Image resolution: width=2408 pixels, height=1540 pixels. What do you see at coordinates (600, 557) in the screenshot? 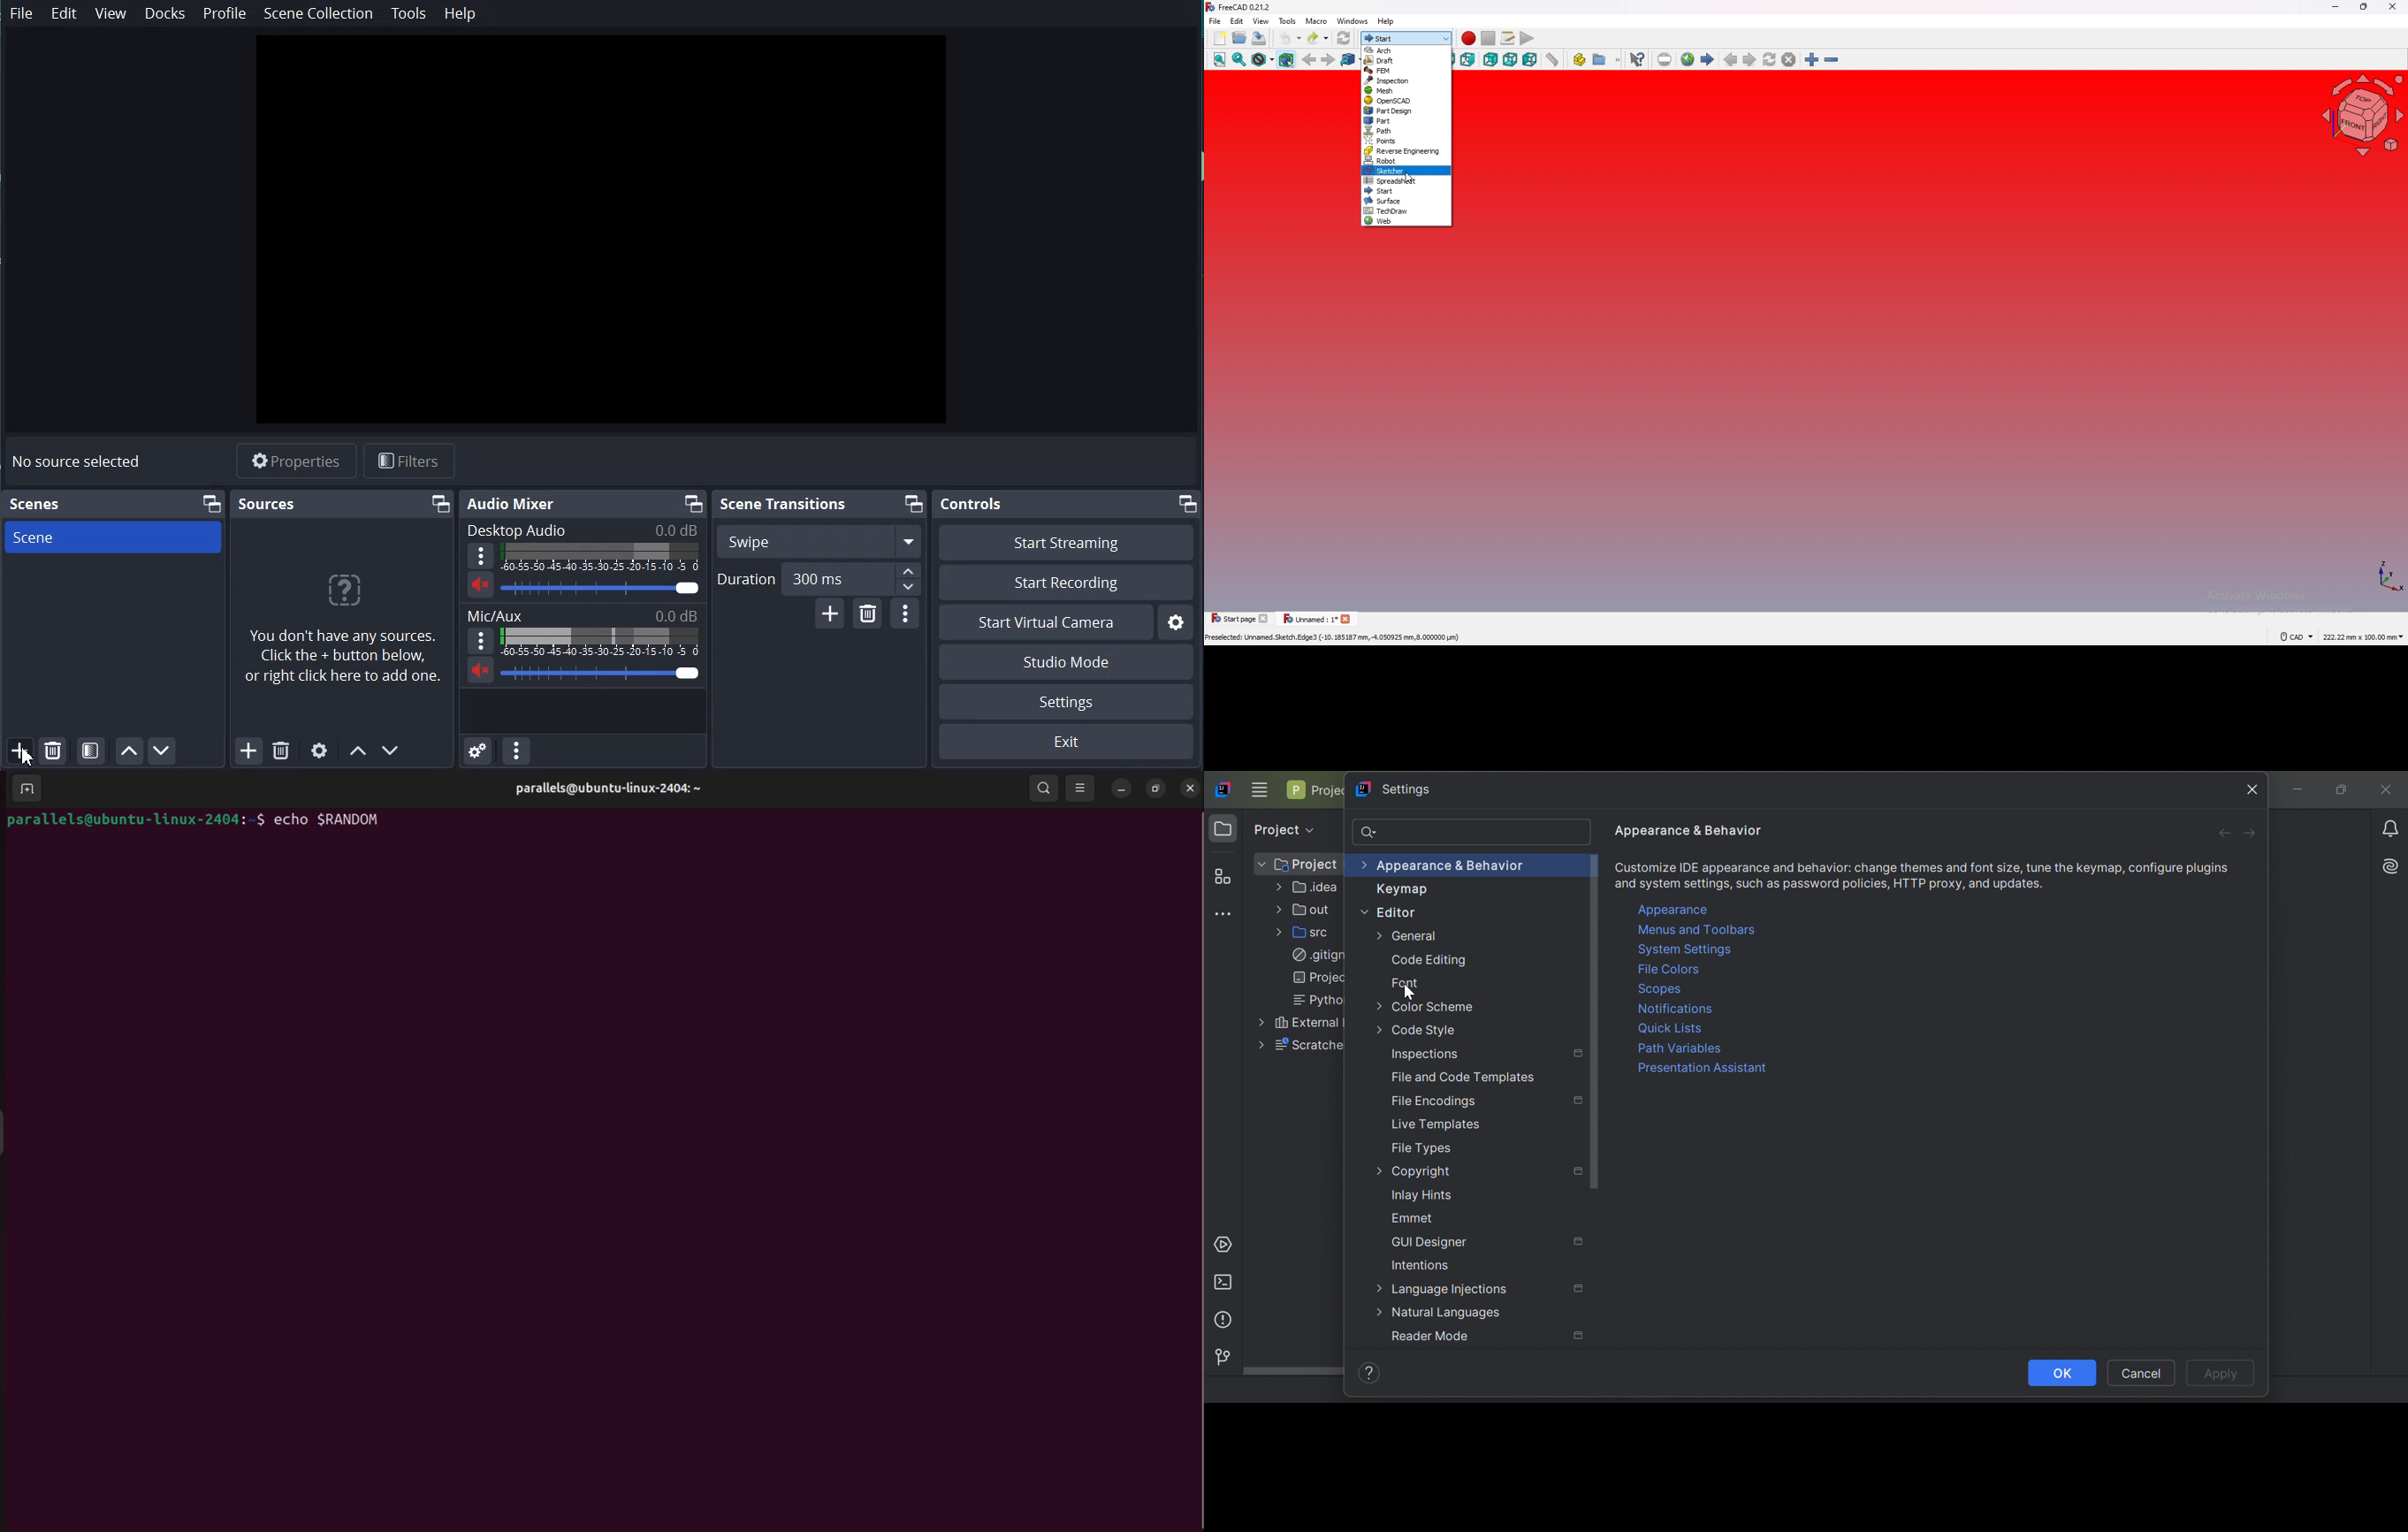
I see `Volume indicator` at bounding box center [600, 557].